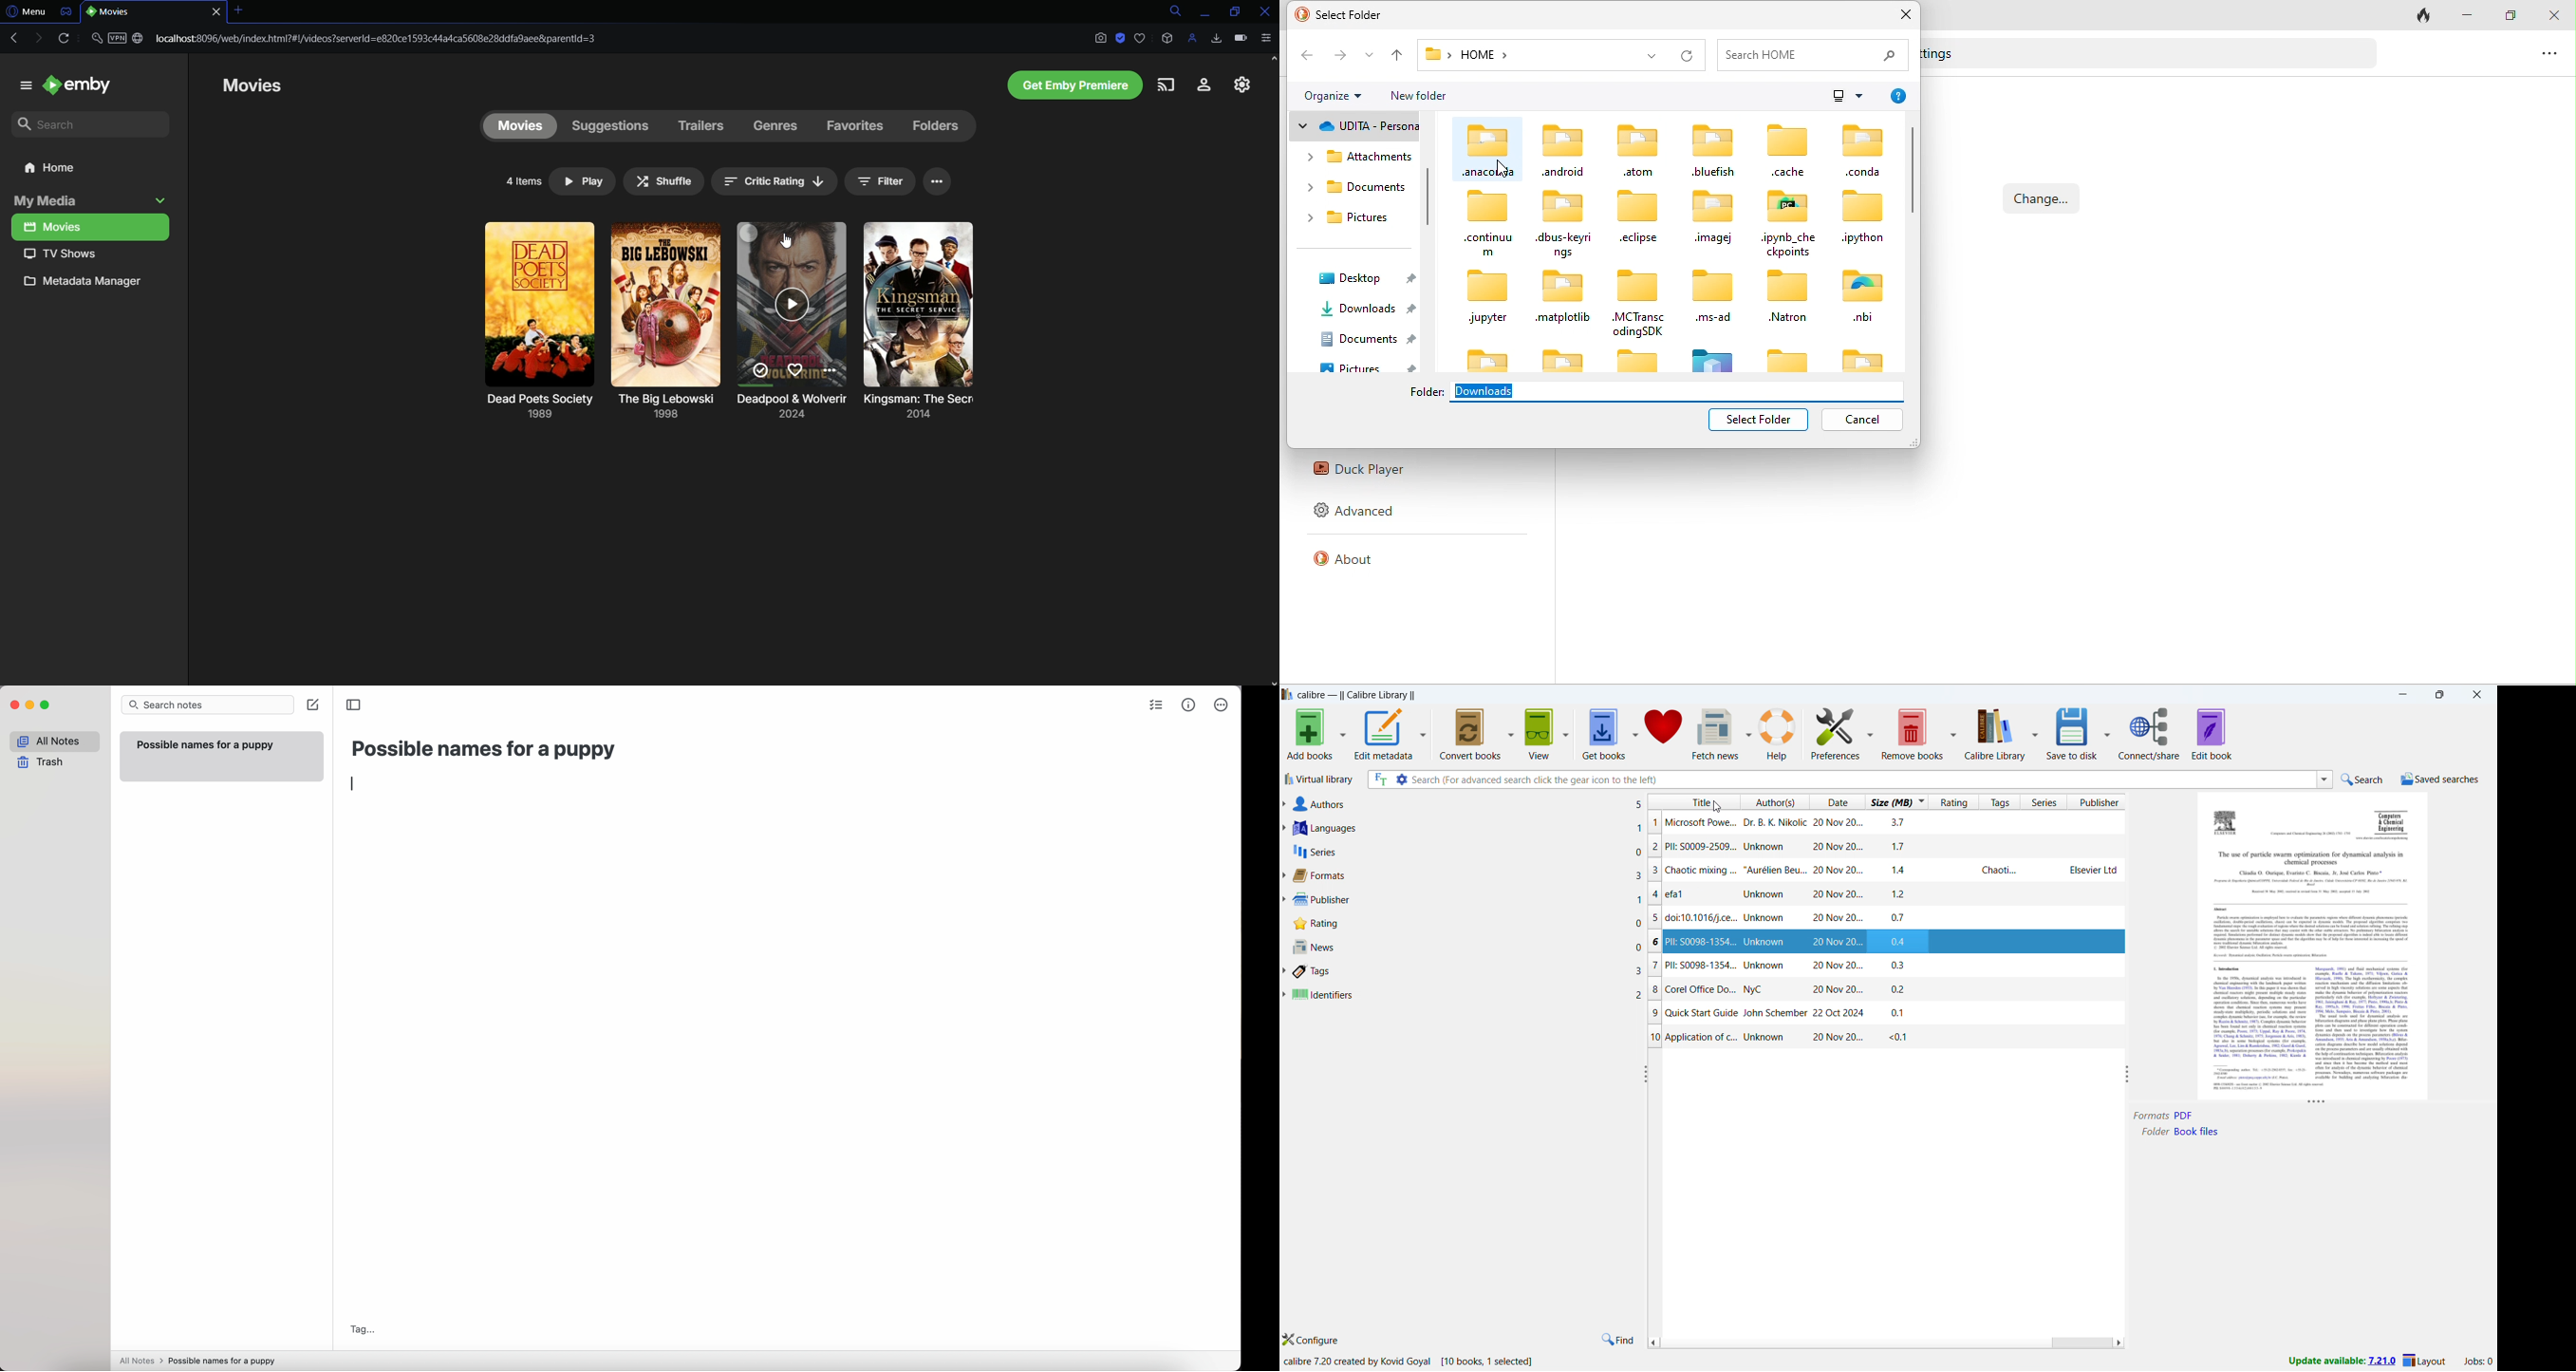 The image size is (2576, 1372). Describe the element at coordinates (1767, 990) in the screenshot. I see `Corel Office Do... NyC 20 Nov 20...` at that location.